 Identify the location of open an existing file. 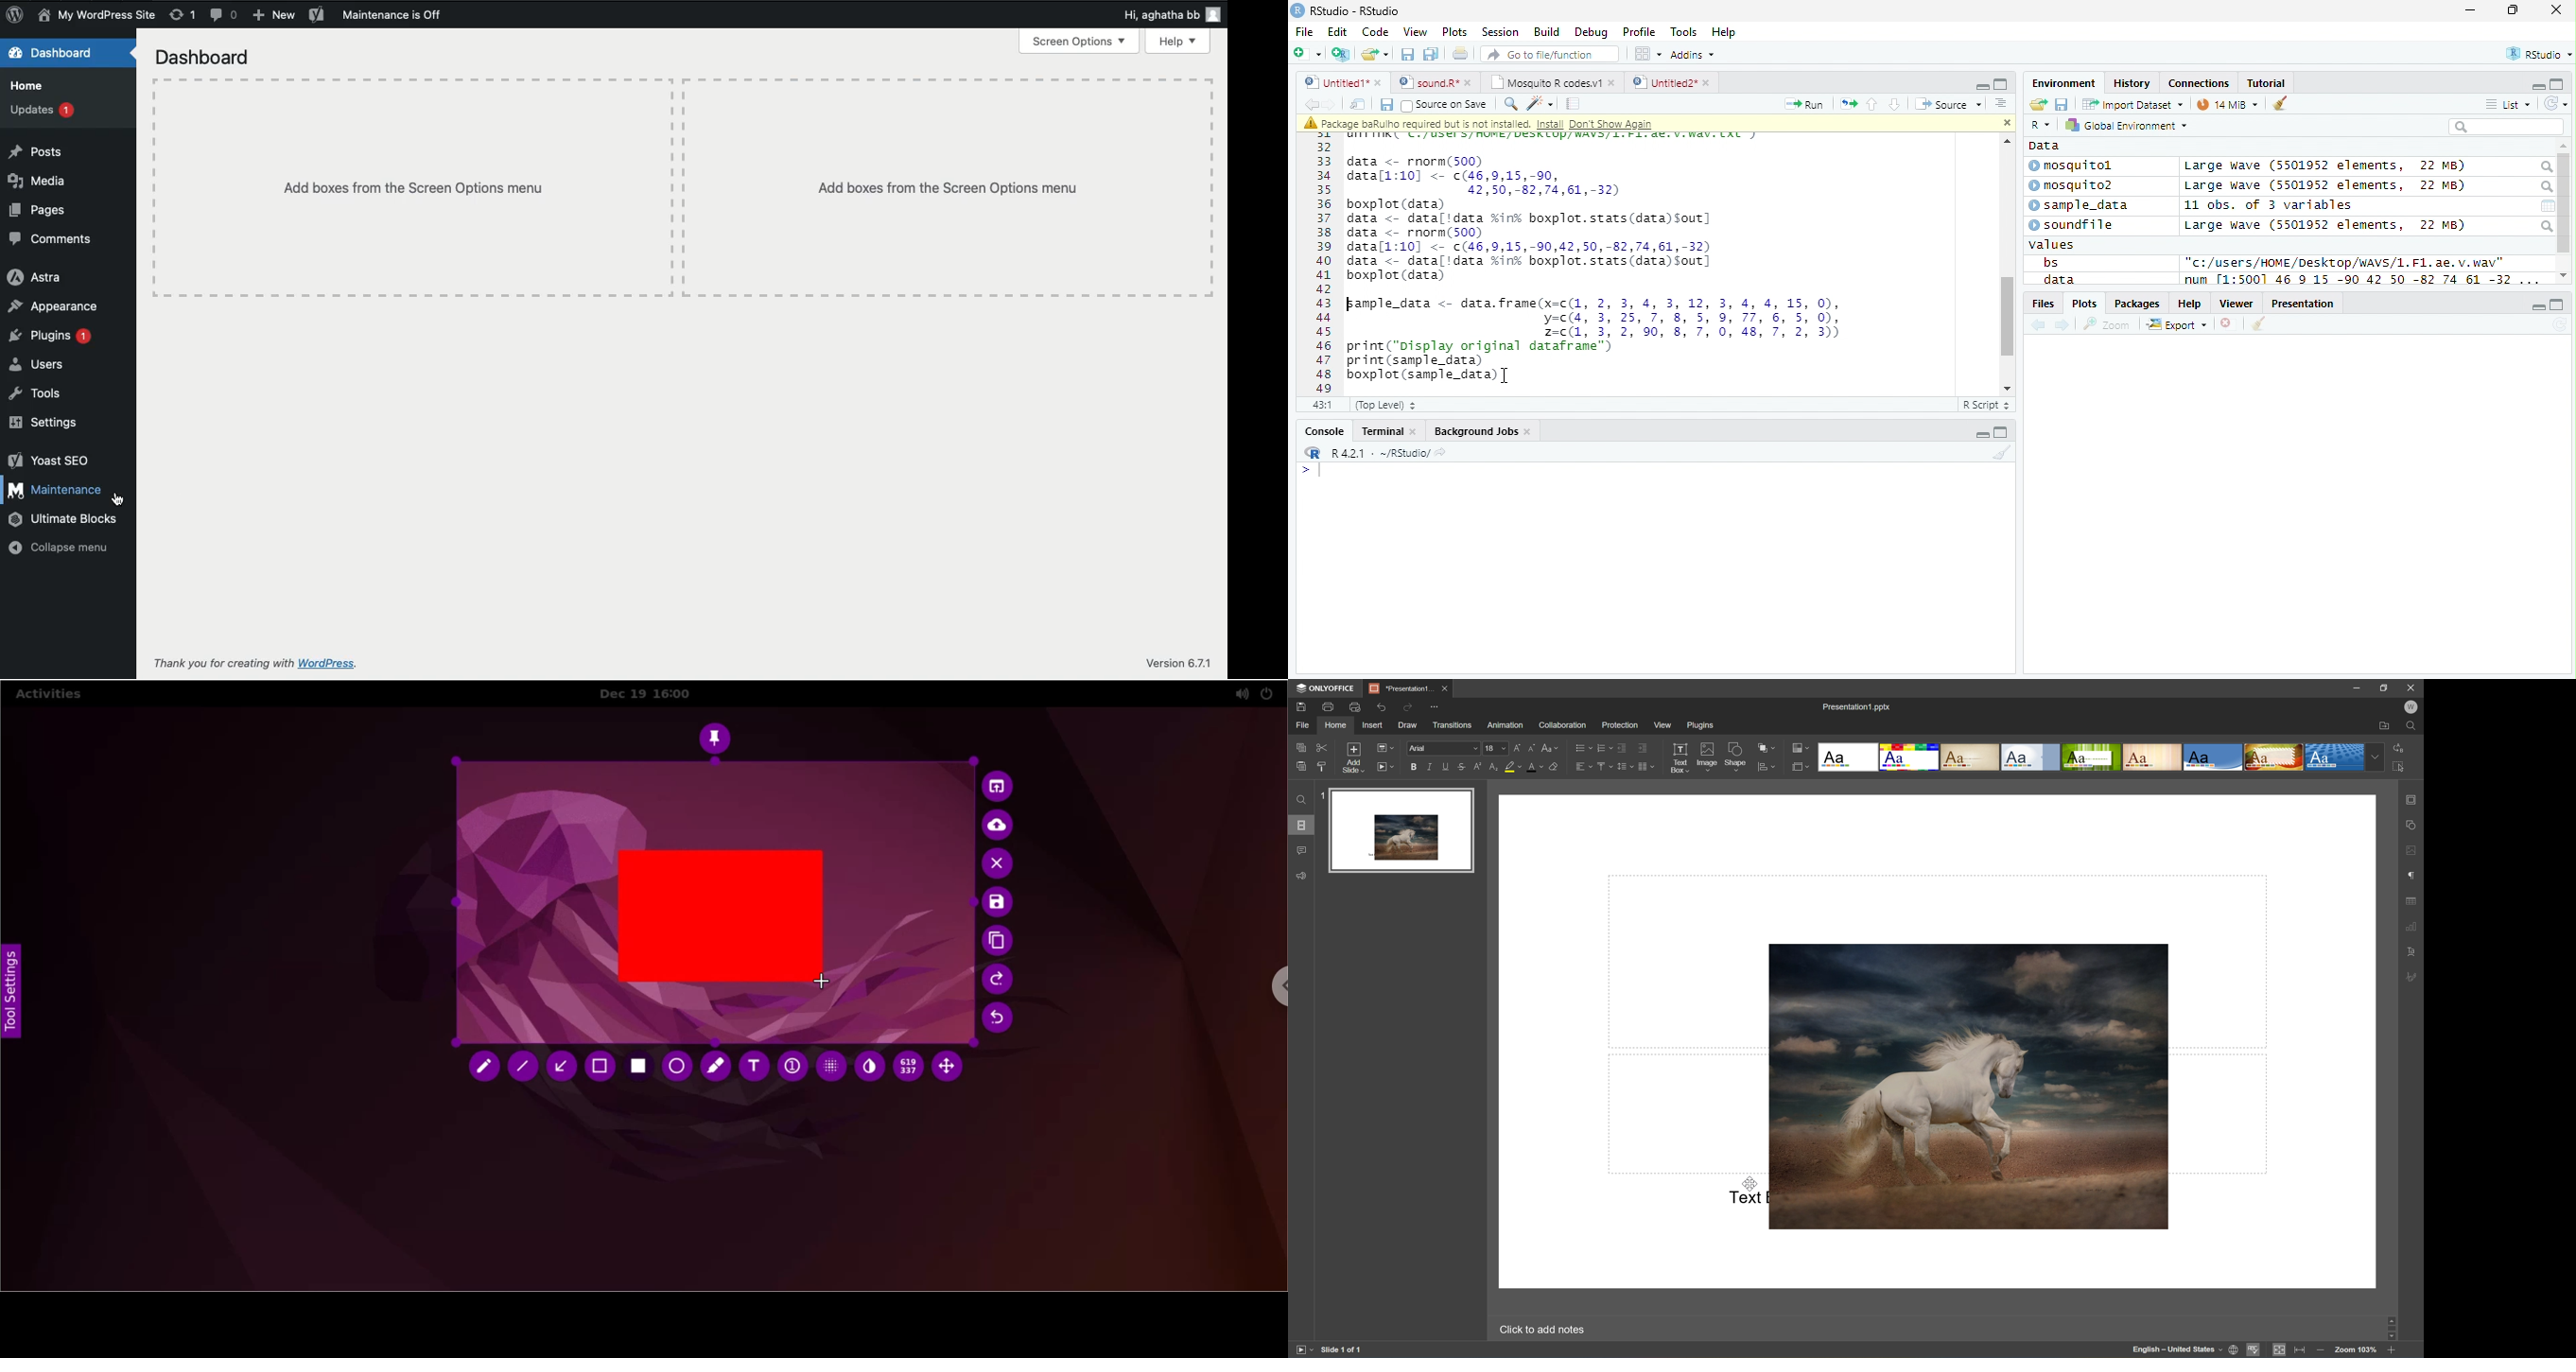
(1375, 54).